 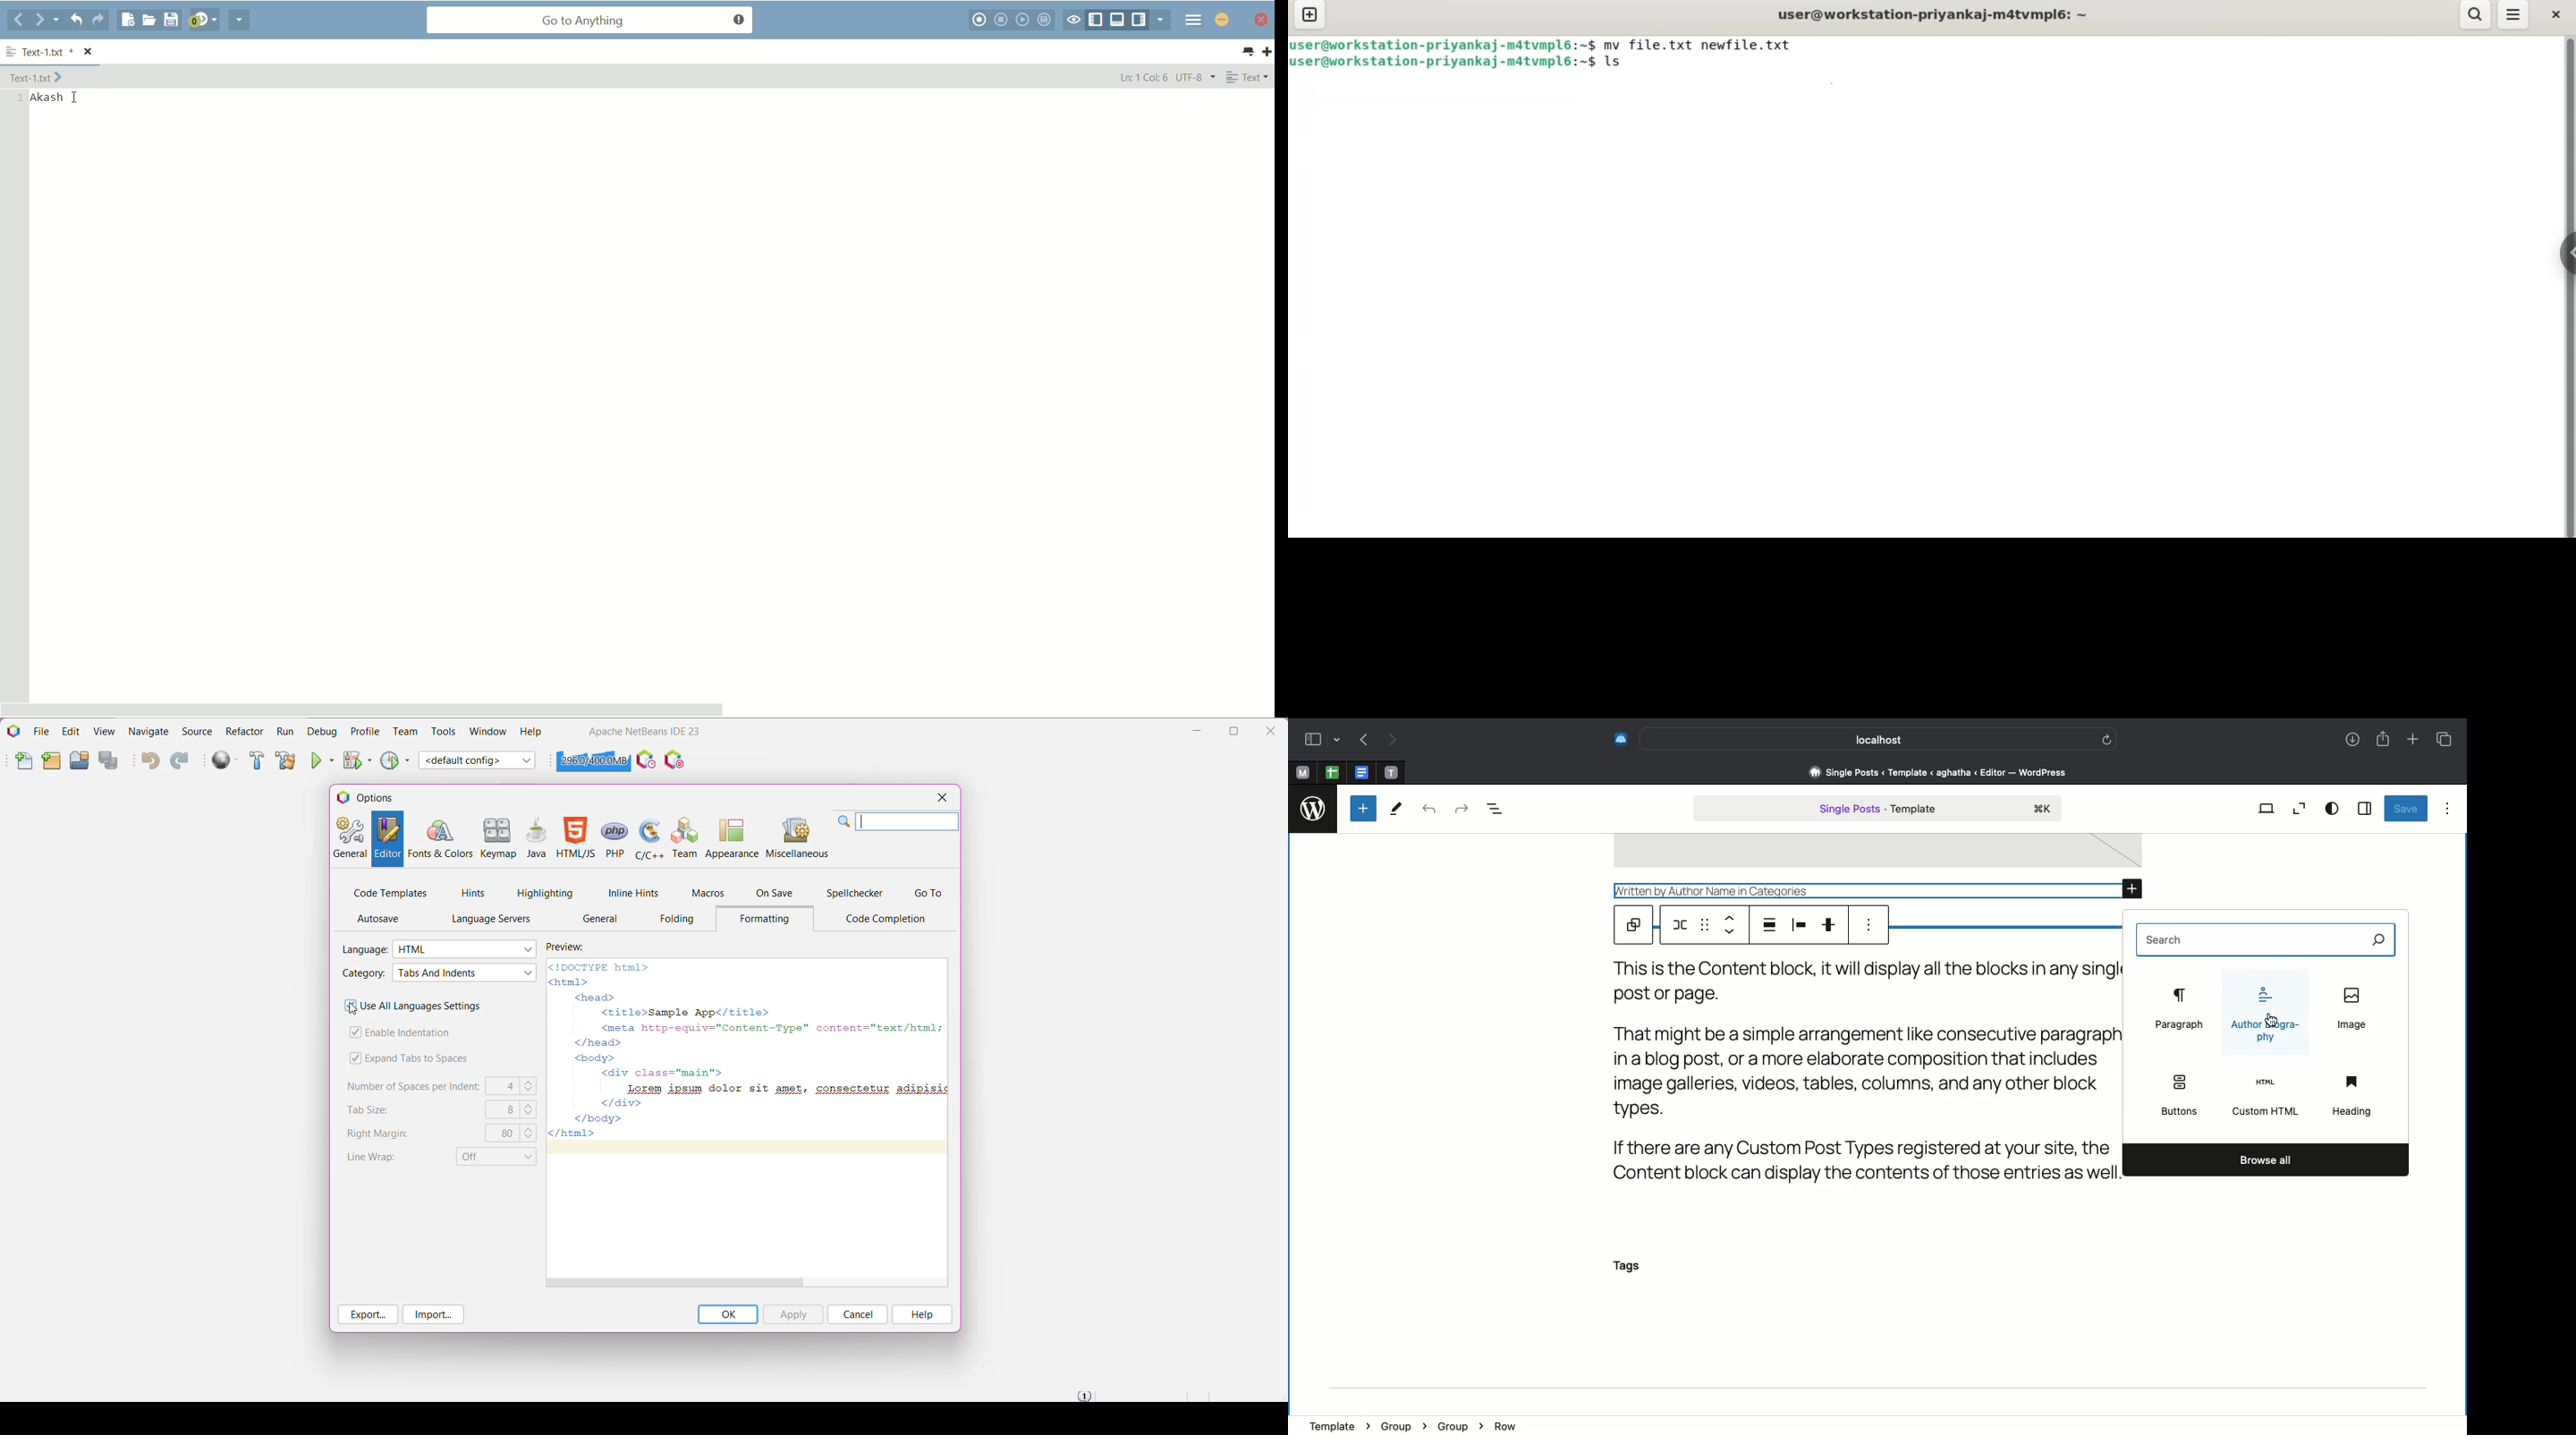 What do you see at coordinates (2299, 808) in the screenshot?
I see `Zoom out` at bounding box center [2299, 808].